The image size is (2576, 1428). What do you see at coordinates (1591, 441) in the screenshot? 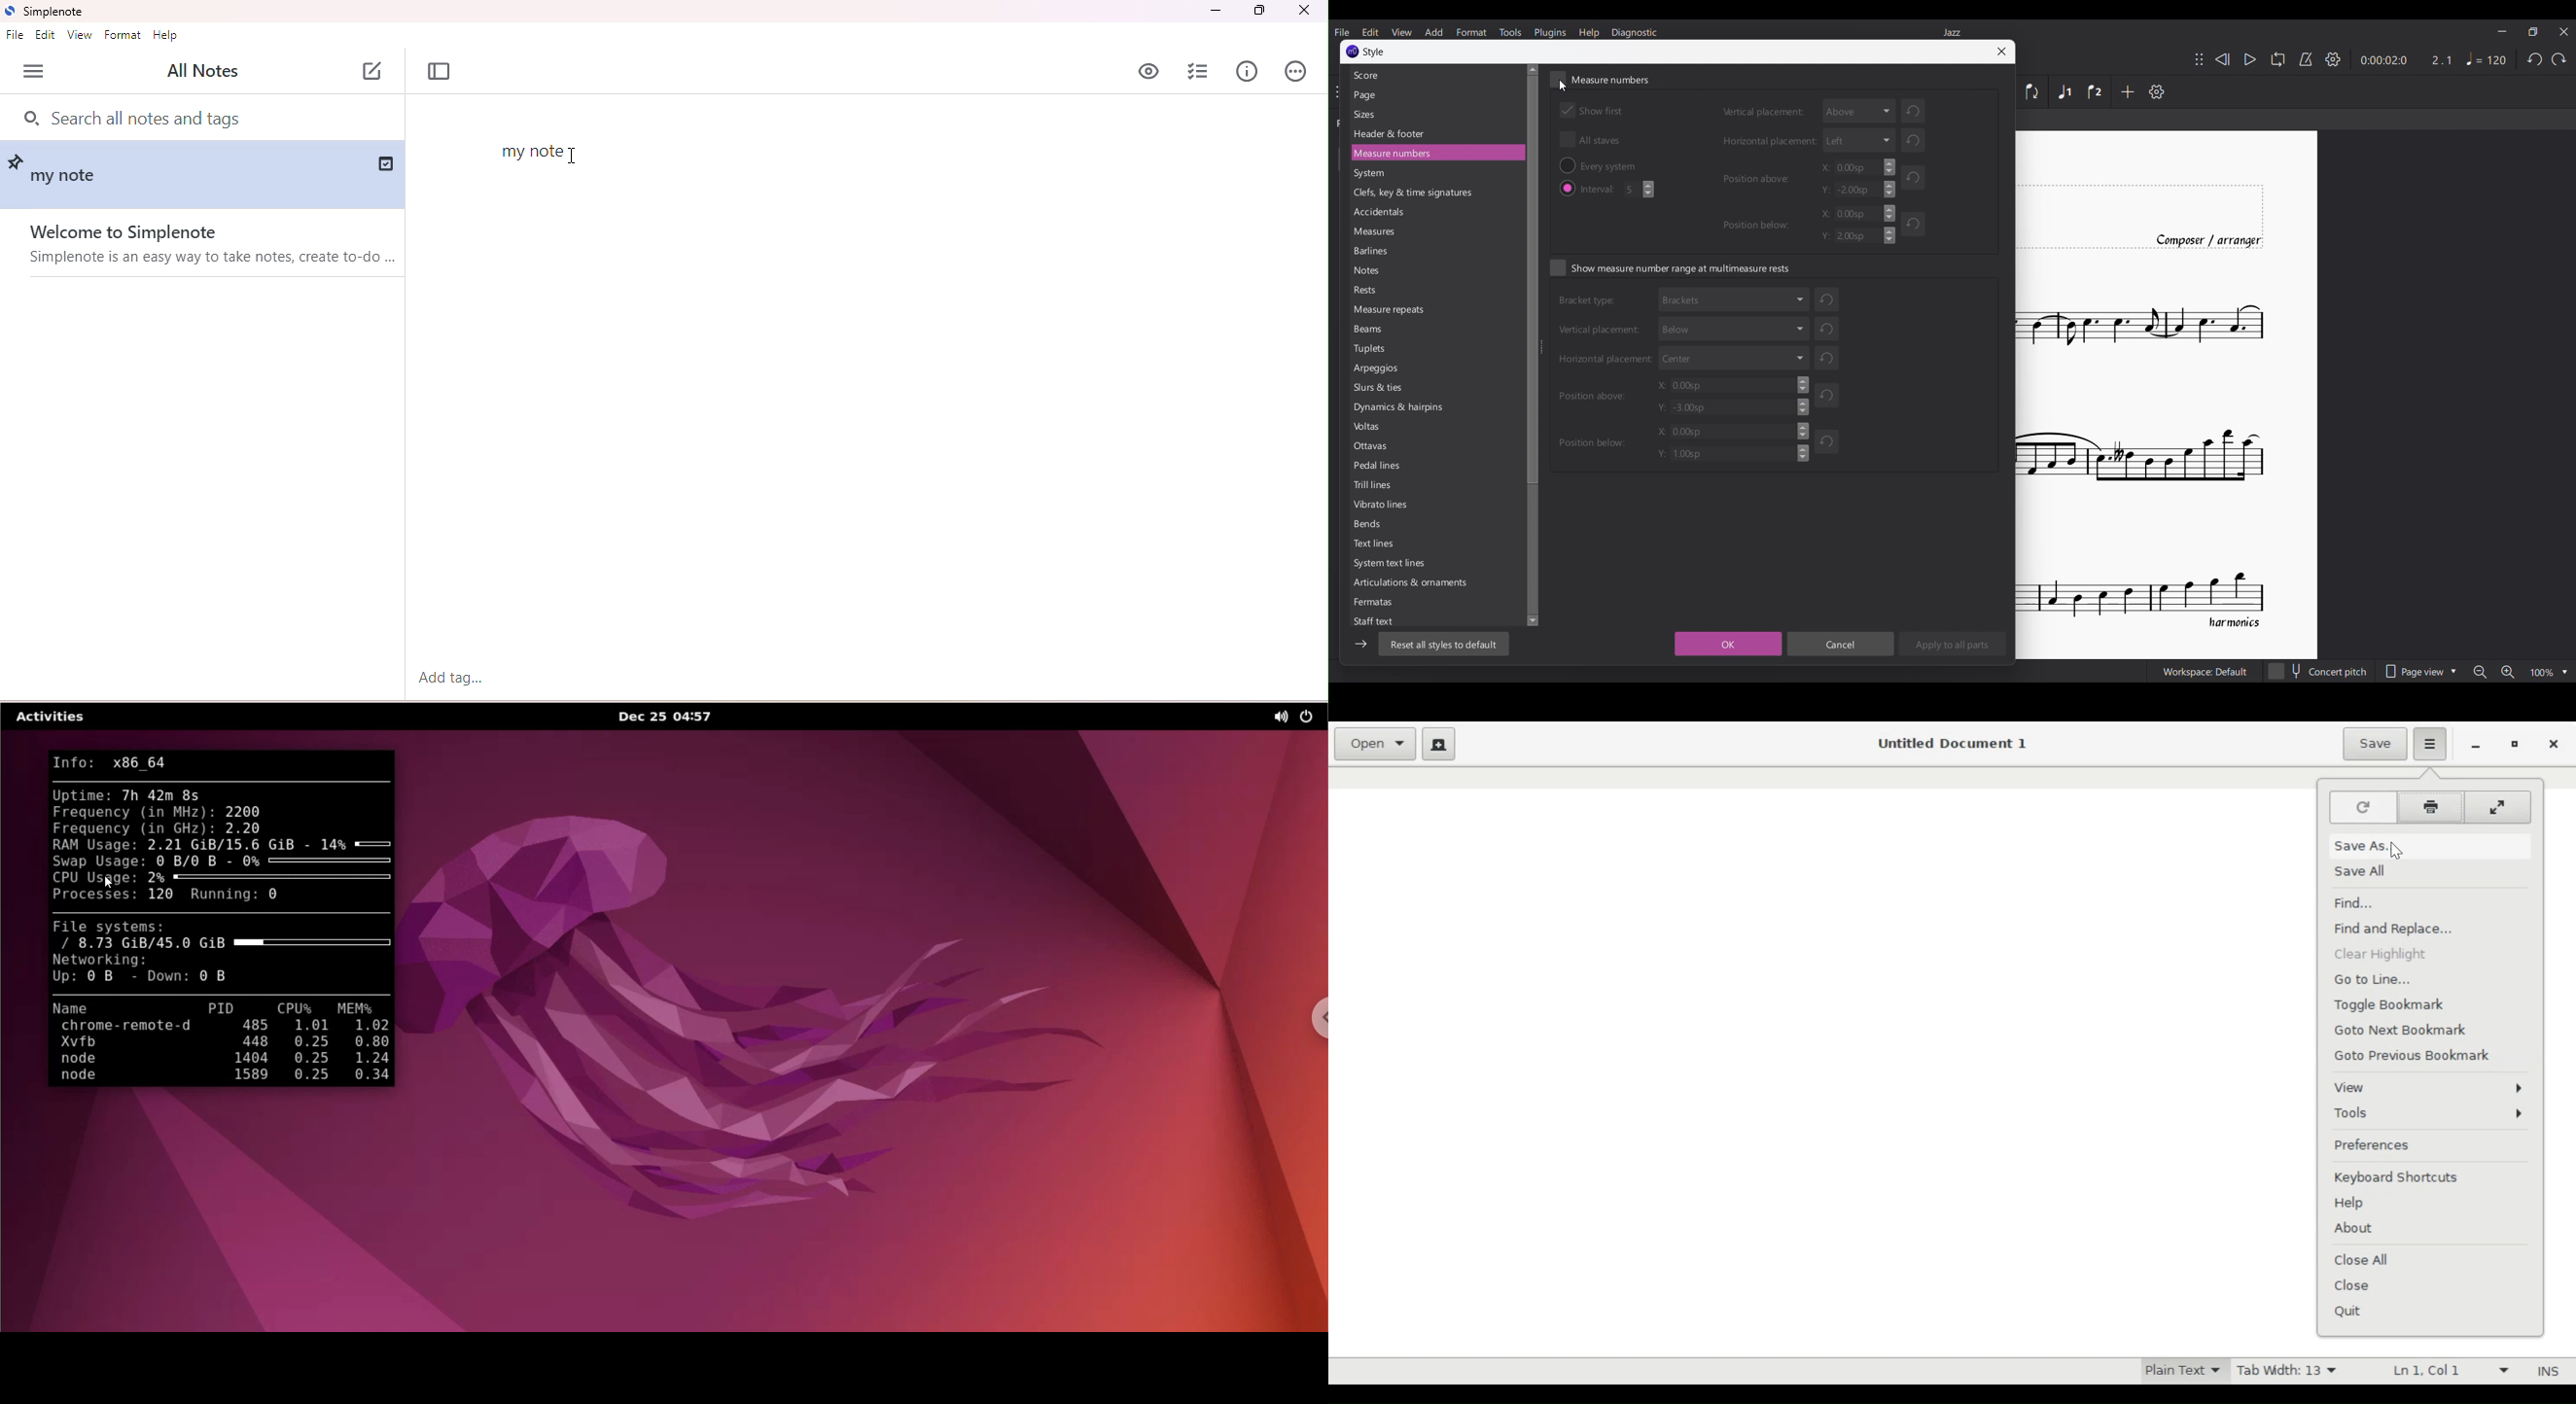
I see `Position below` at bounding box center [1591, 441].